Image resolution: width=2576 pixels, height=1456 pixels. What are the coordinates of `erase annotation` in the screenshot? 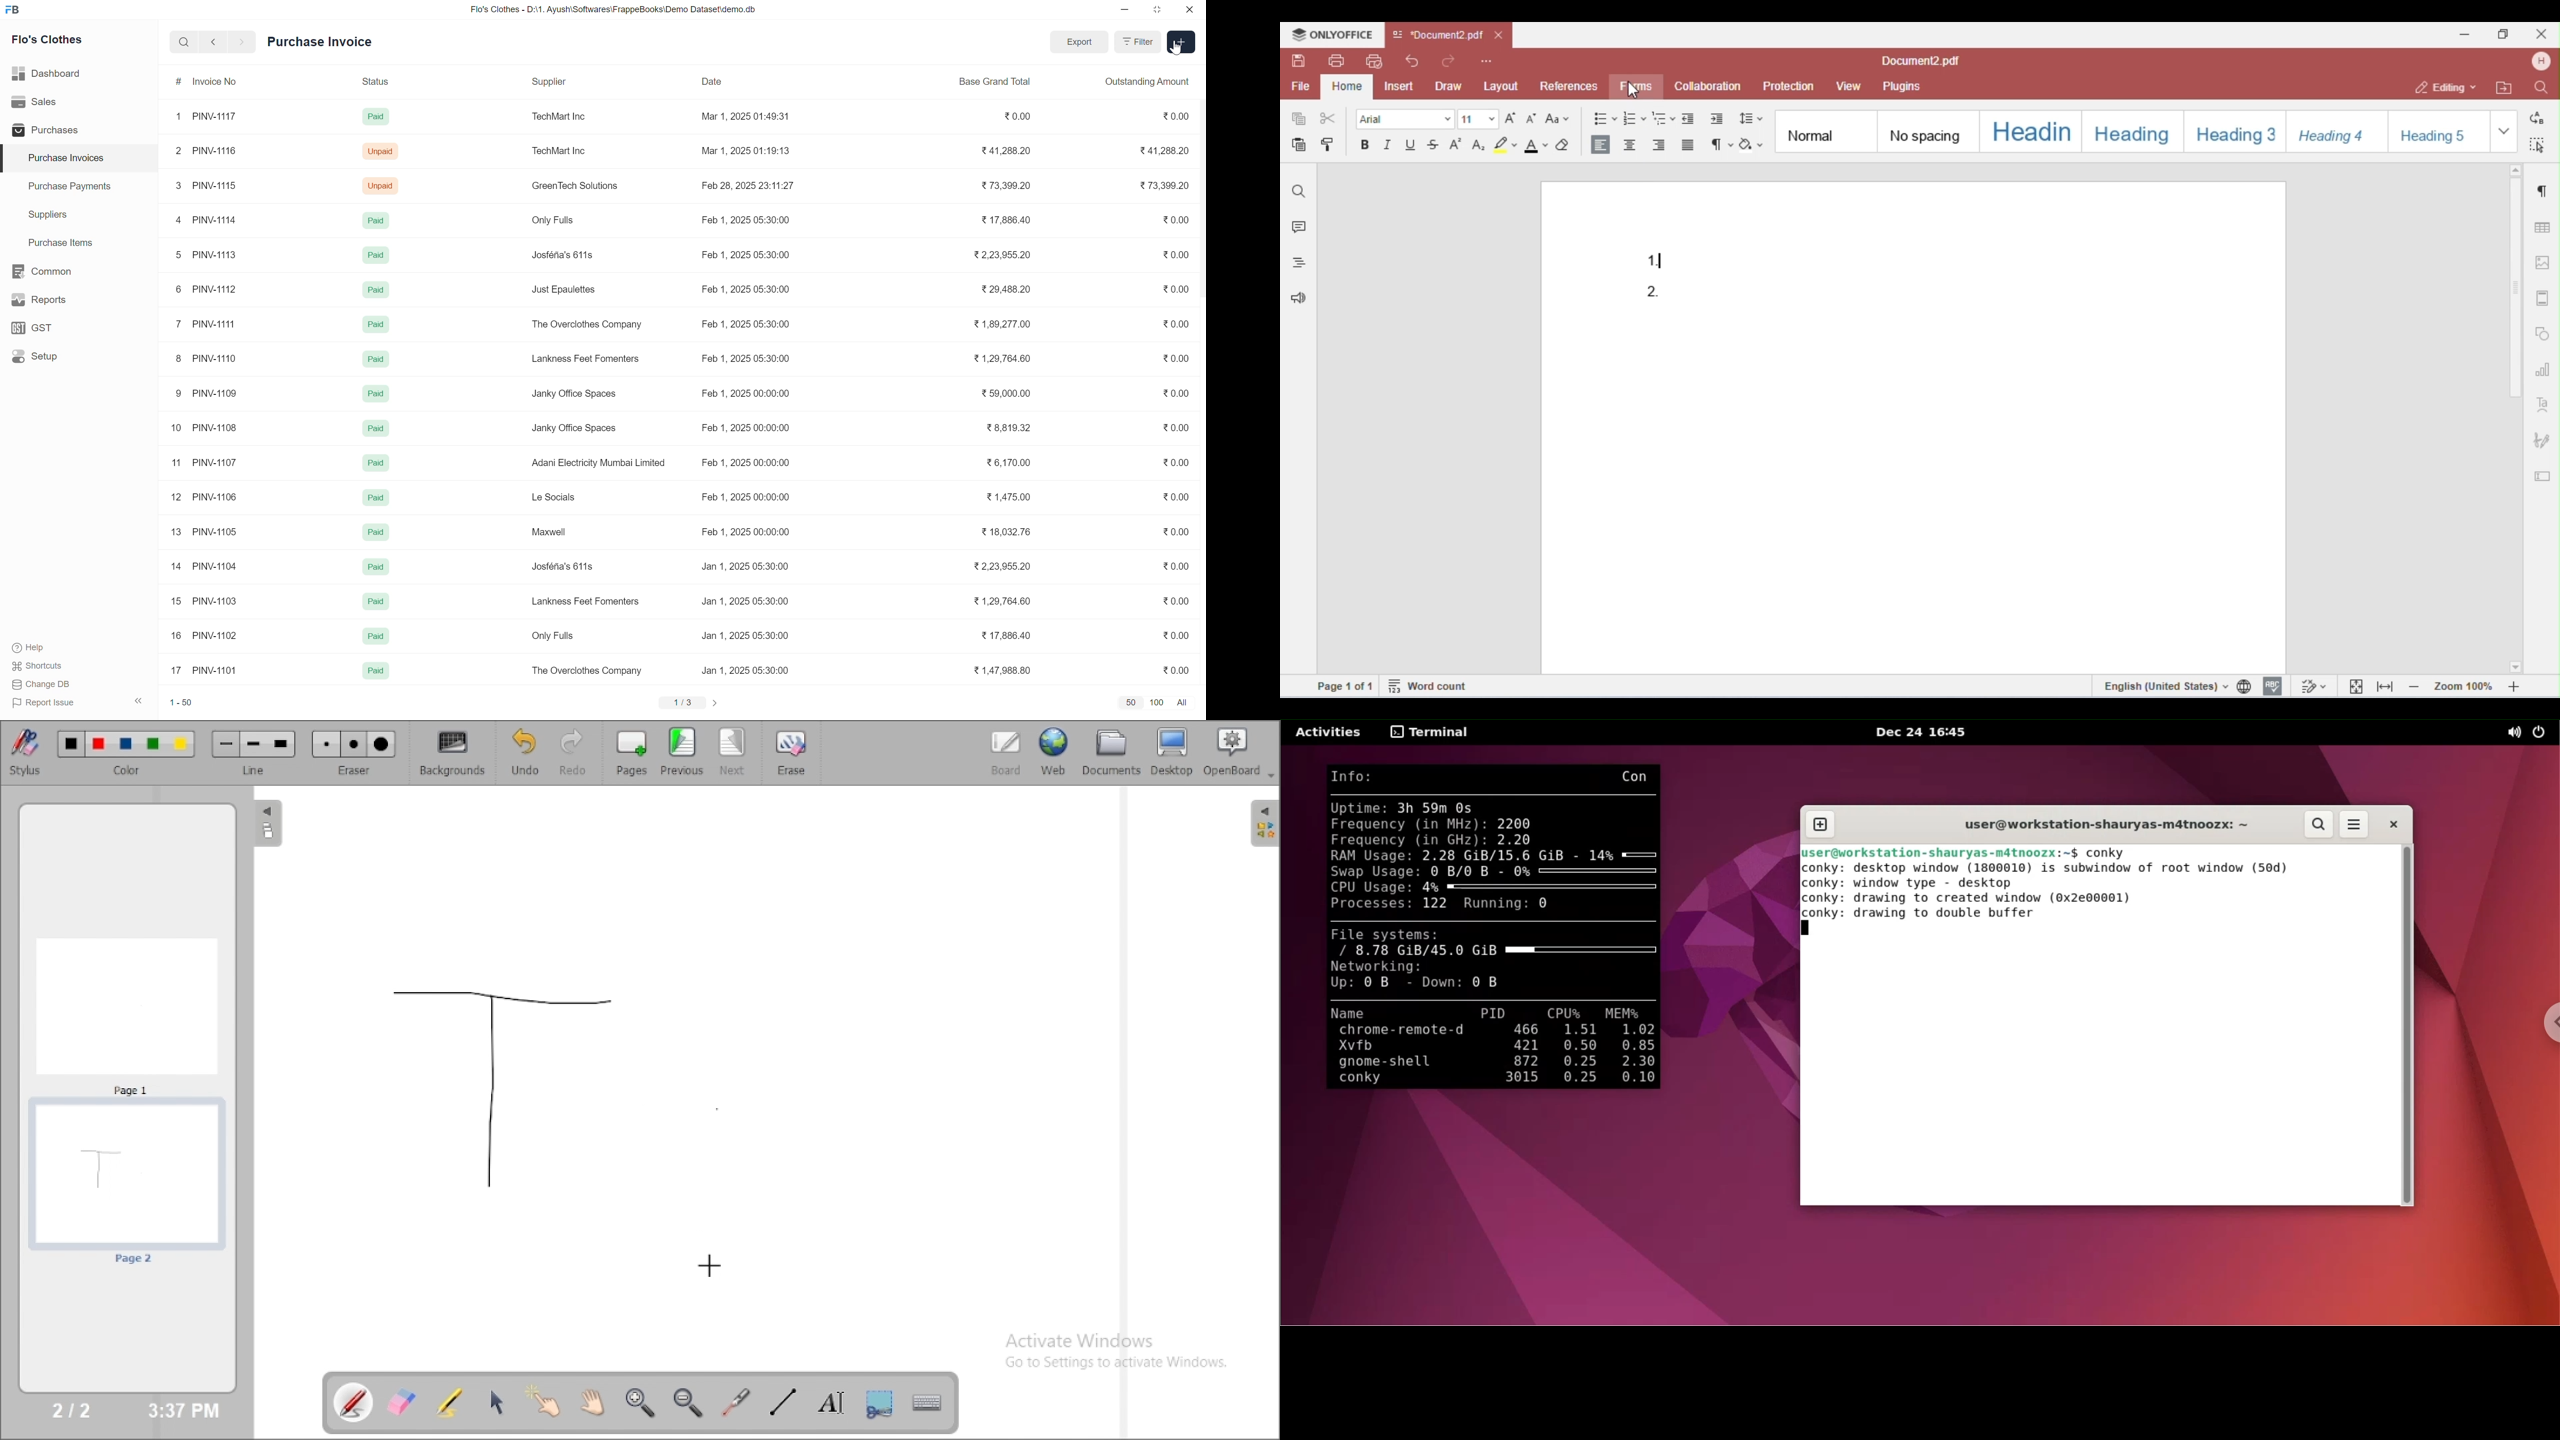 It's located at (403, 1402).